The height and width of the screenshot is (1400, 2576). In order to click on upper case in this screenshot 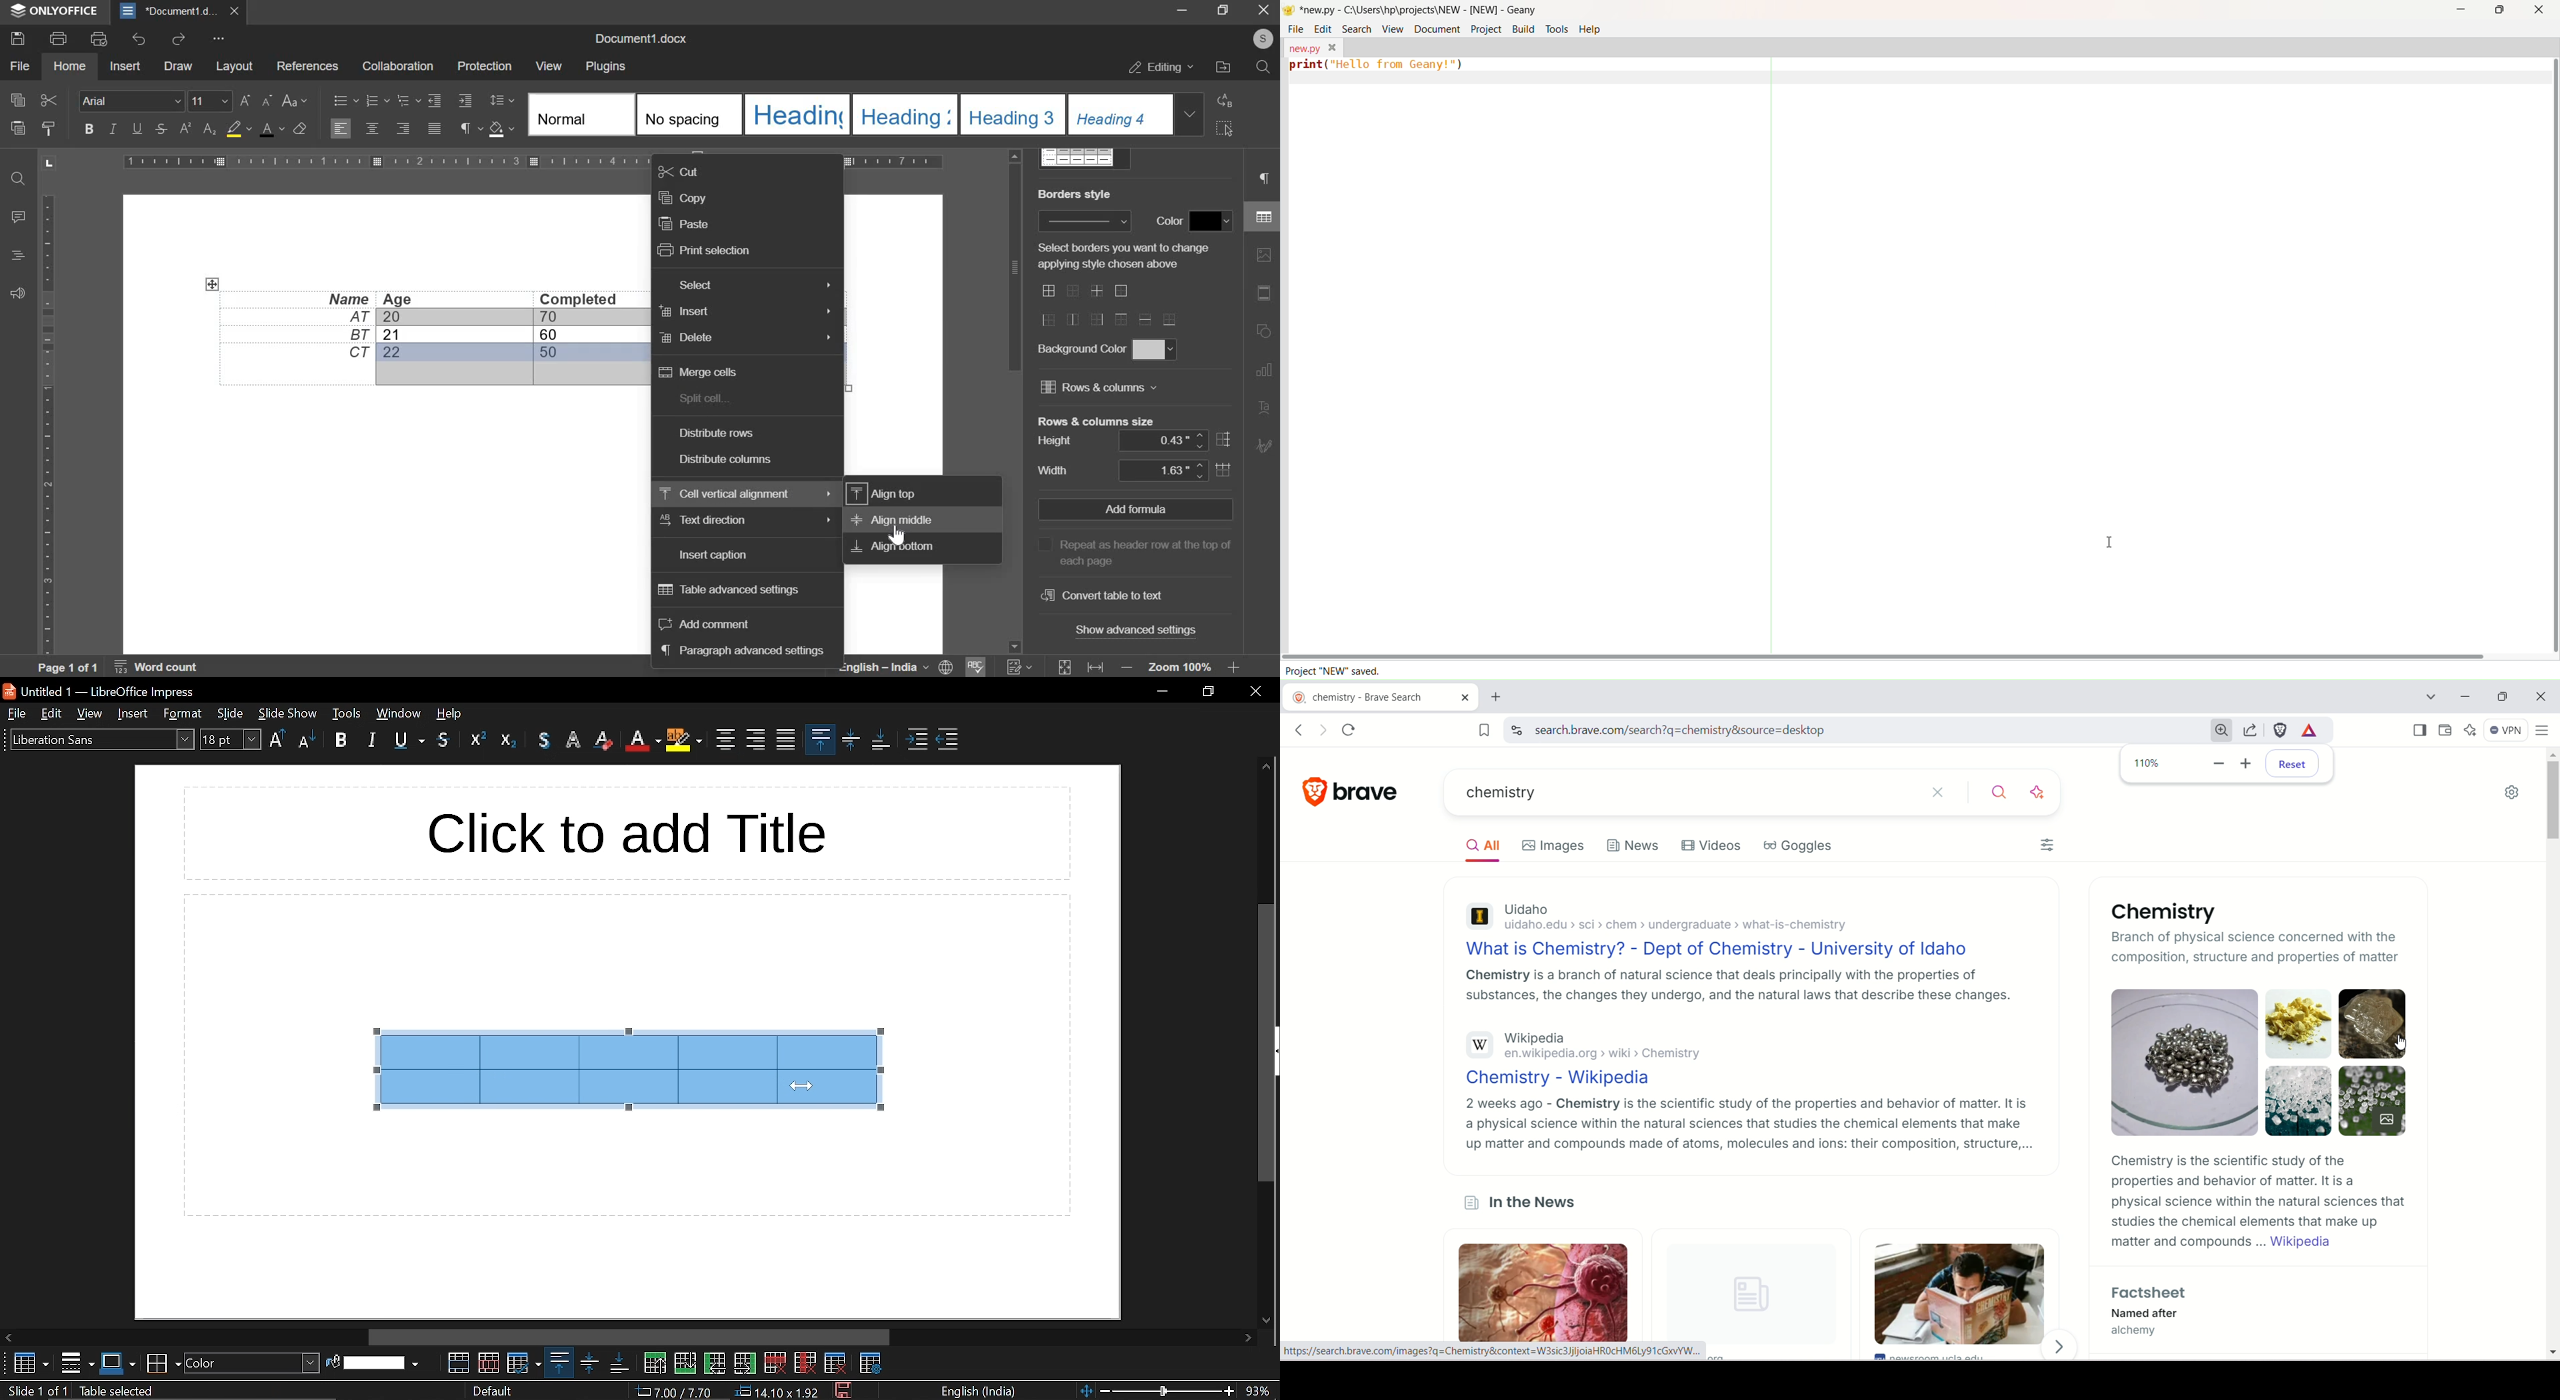, I will do `click(277, 738)`.